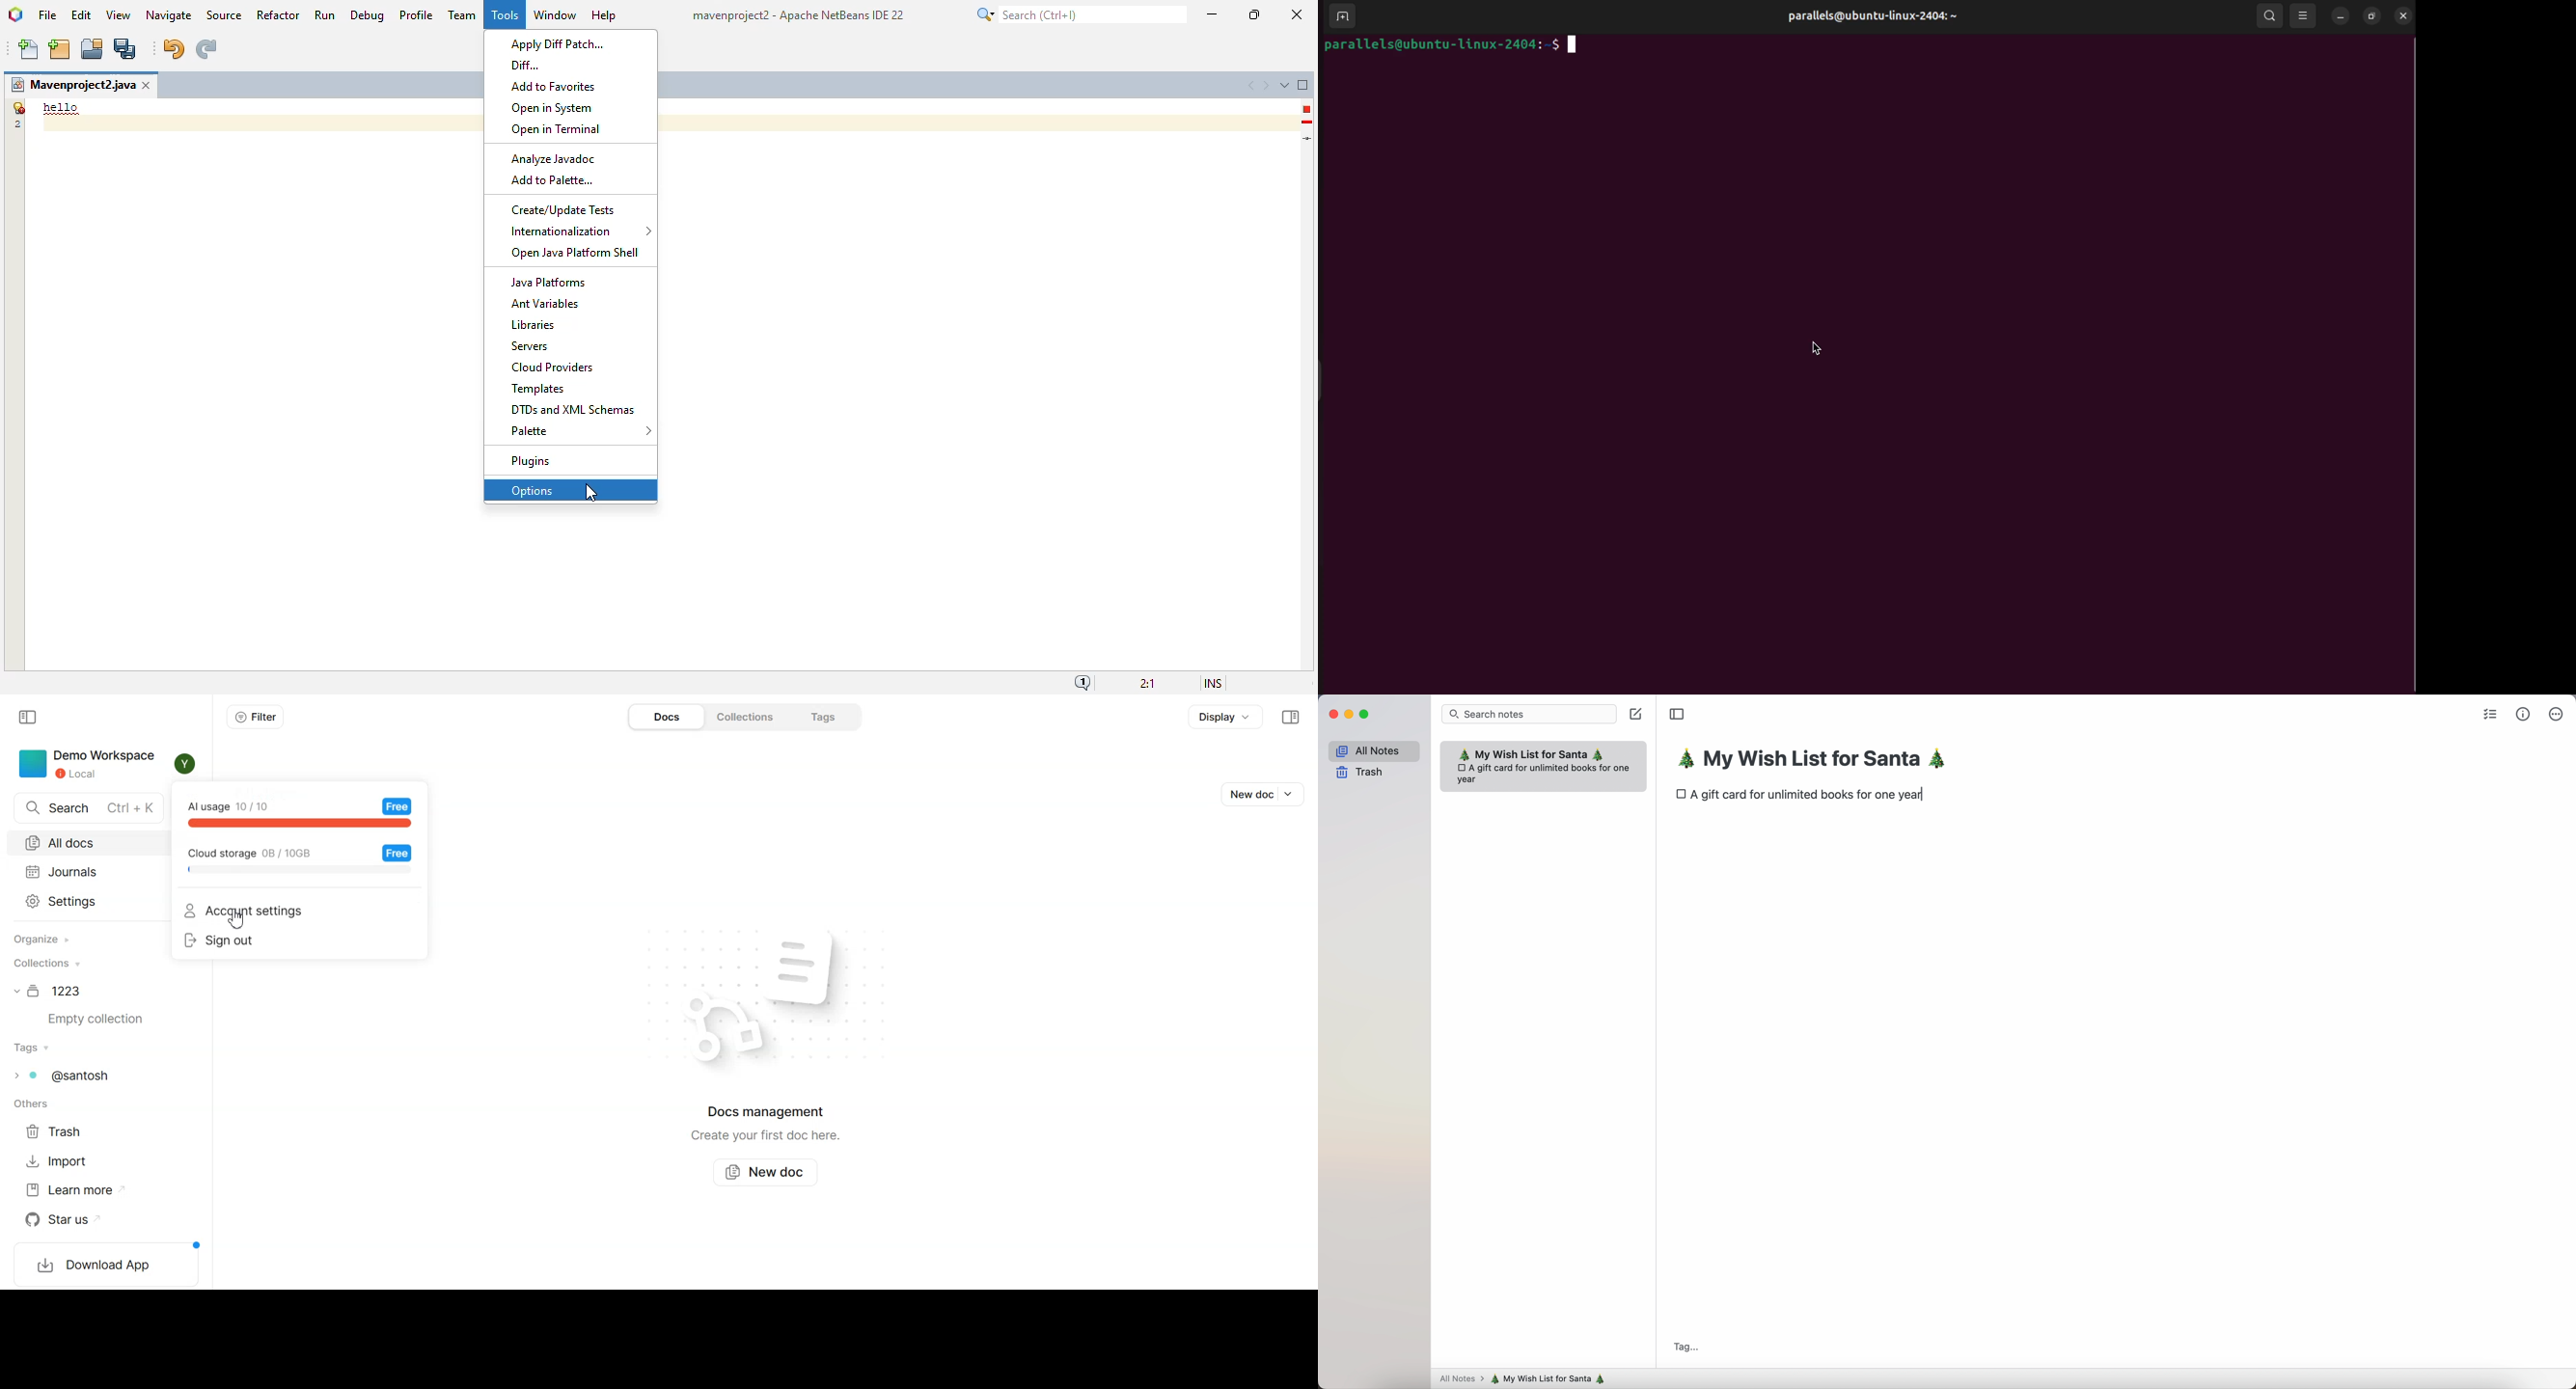 This screenshot has height=1400, width=2576. Describe the element at coordinates (579, 430) in the screenshot. I see `palette` at that location.